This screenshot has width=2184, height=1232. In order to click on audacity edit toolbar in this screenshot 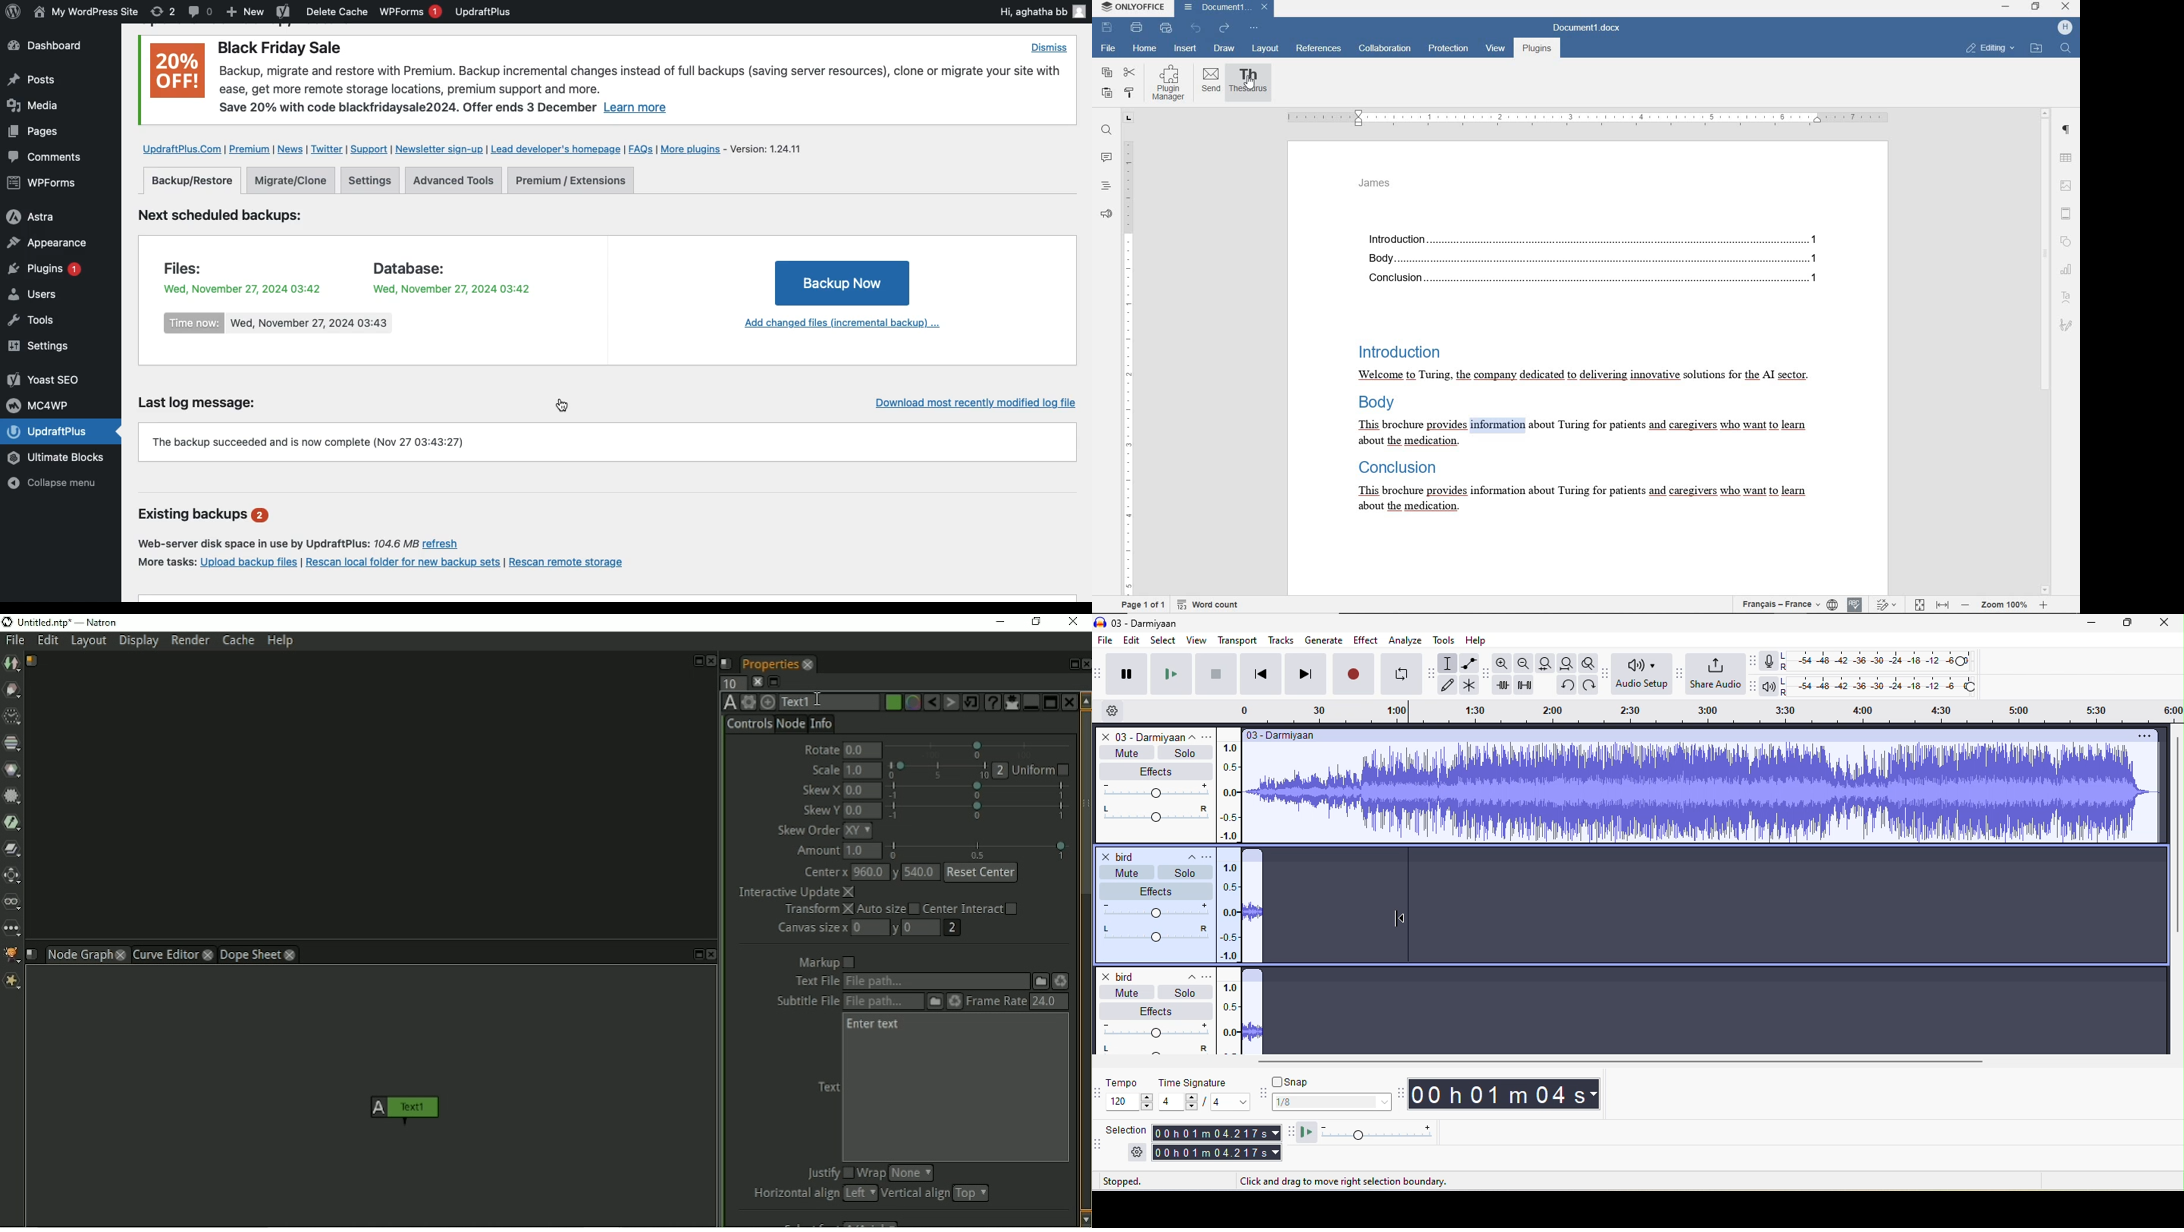, I will do `click(1488, 672)`.